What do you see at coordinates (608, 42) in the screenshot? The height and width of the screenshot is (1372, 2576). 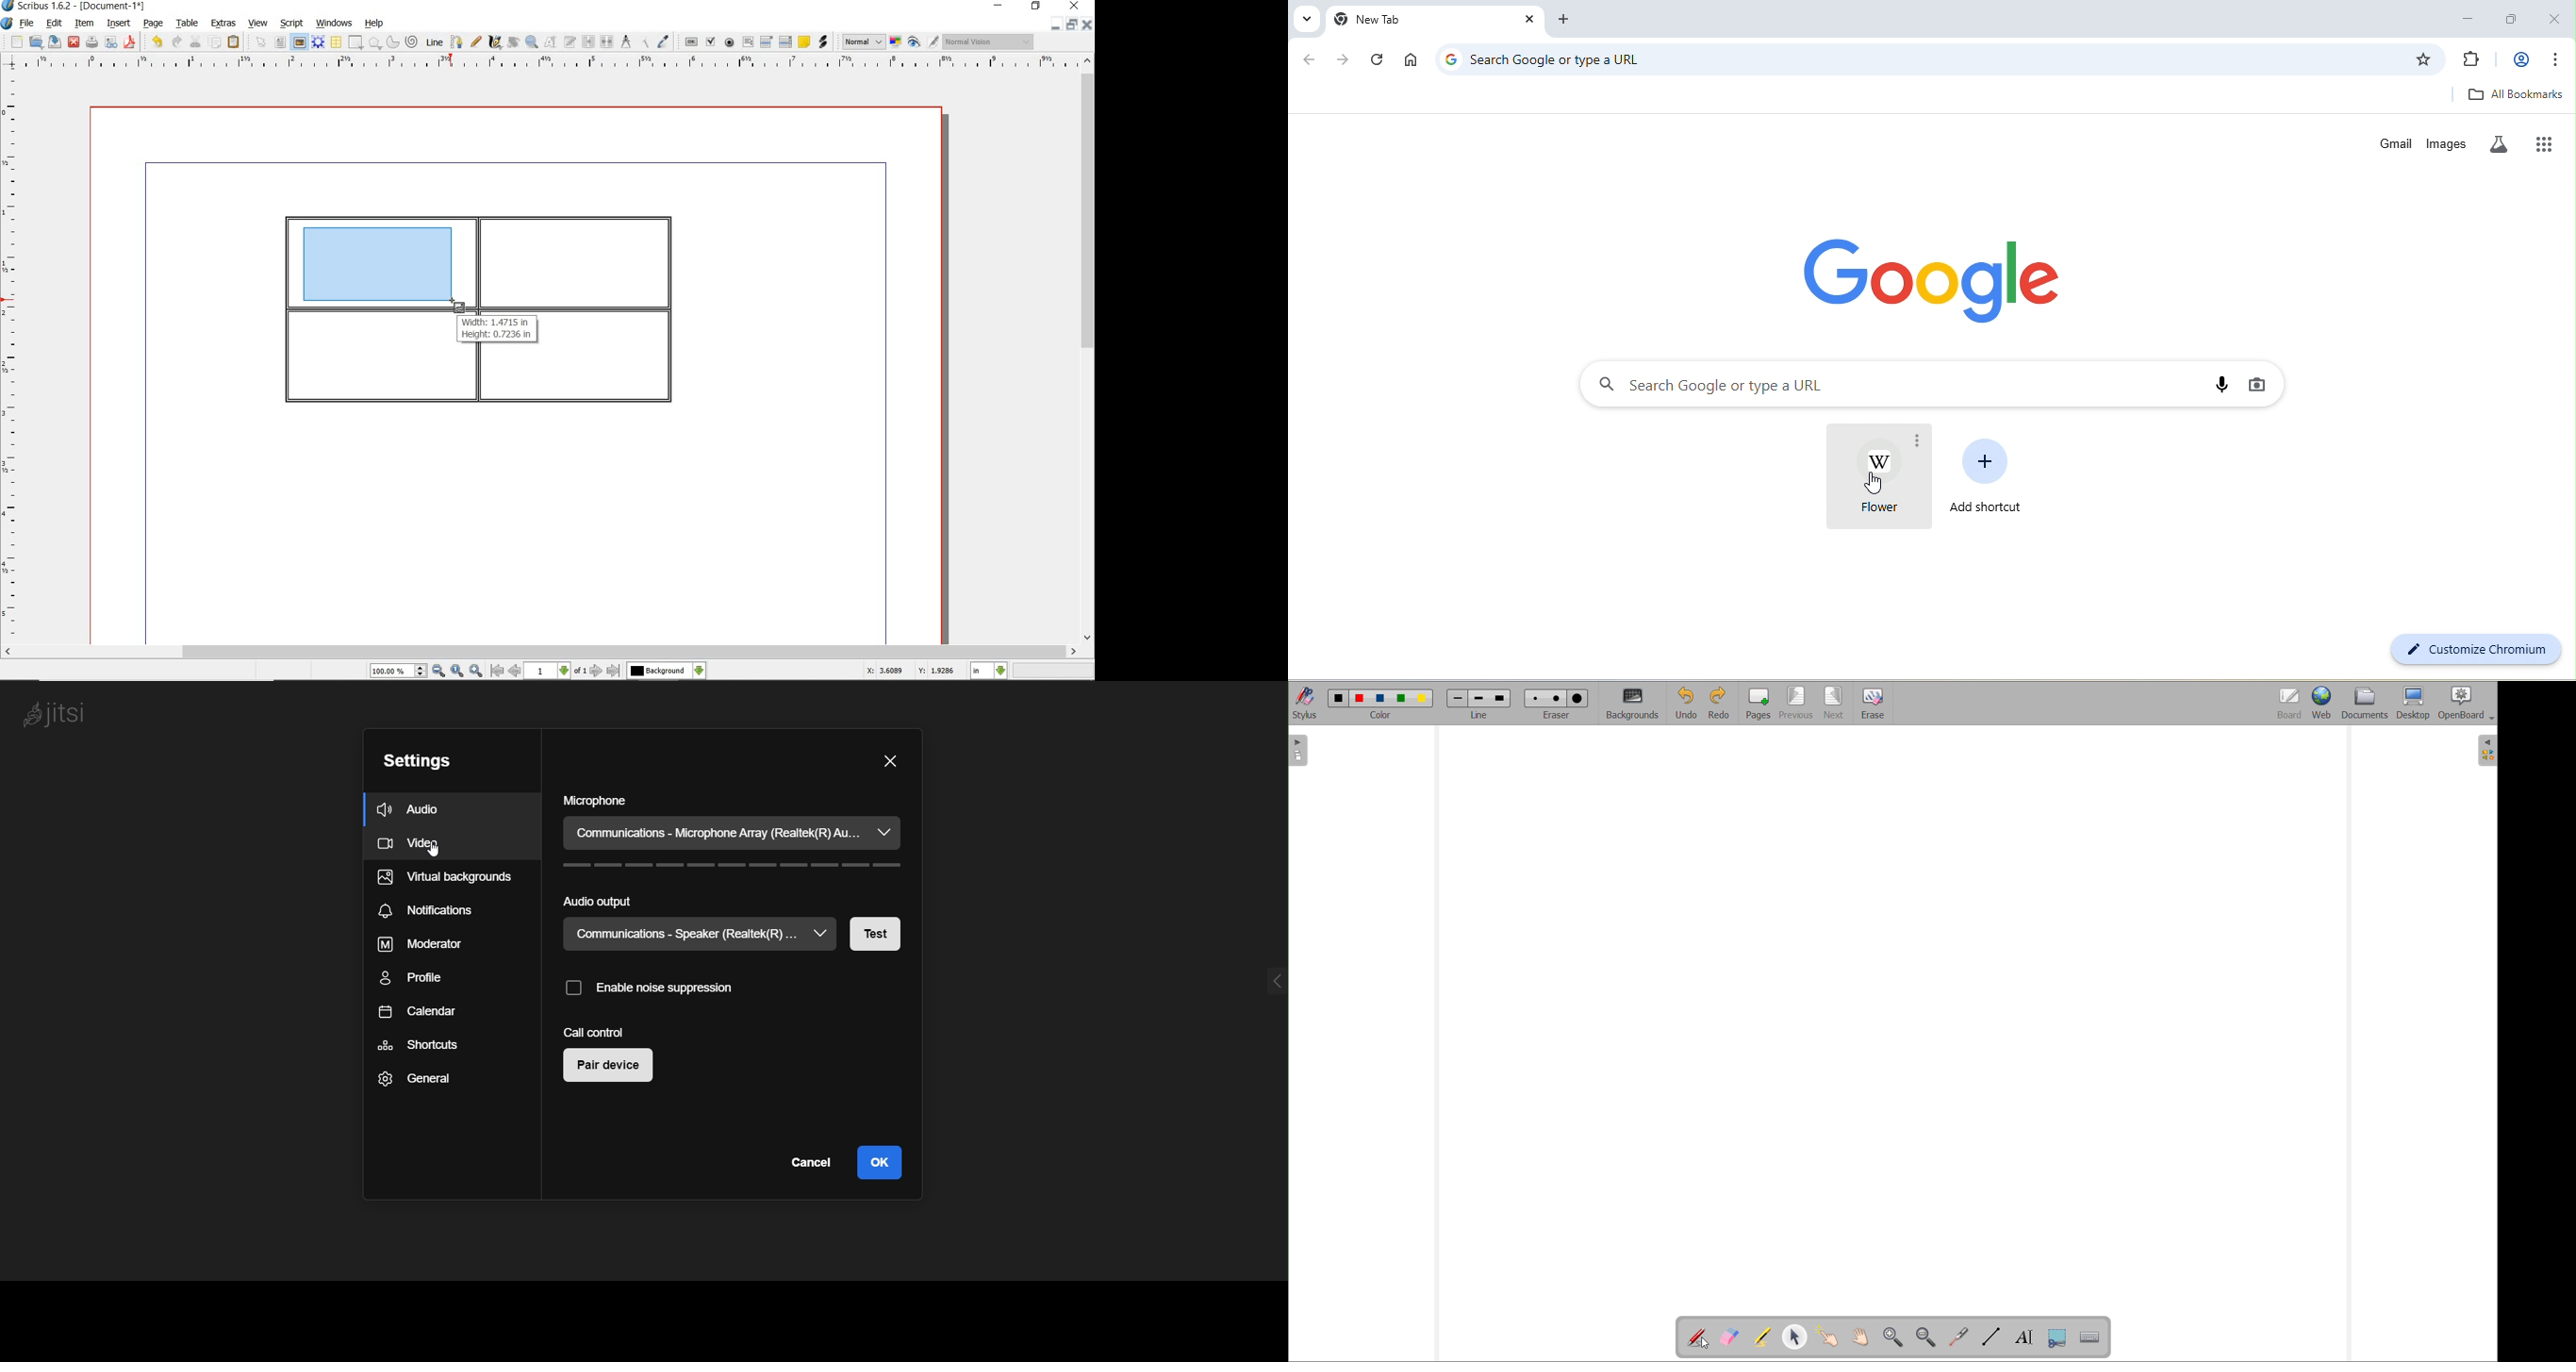 I see `unlink text frames` at bounding box center [608, 42].